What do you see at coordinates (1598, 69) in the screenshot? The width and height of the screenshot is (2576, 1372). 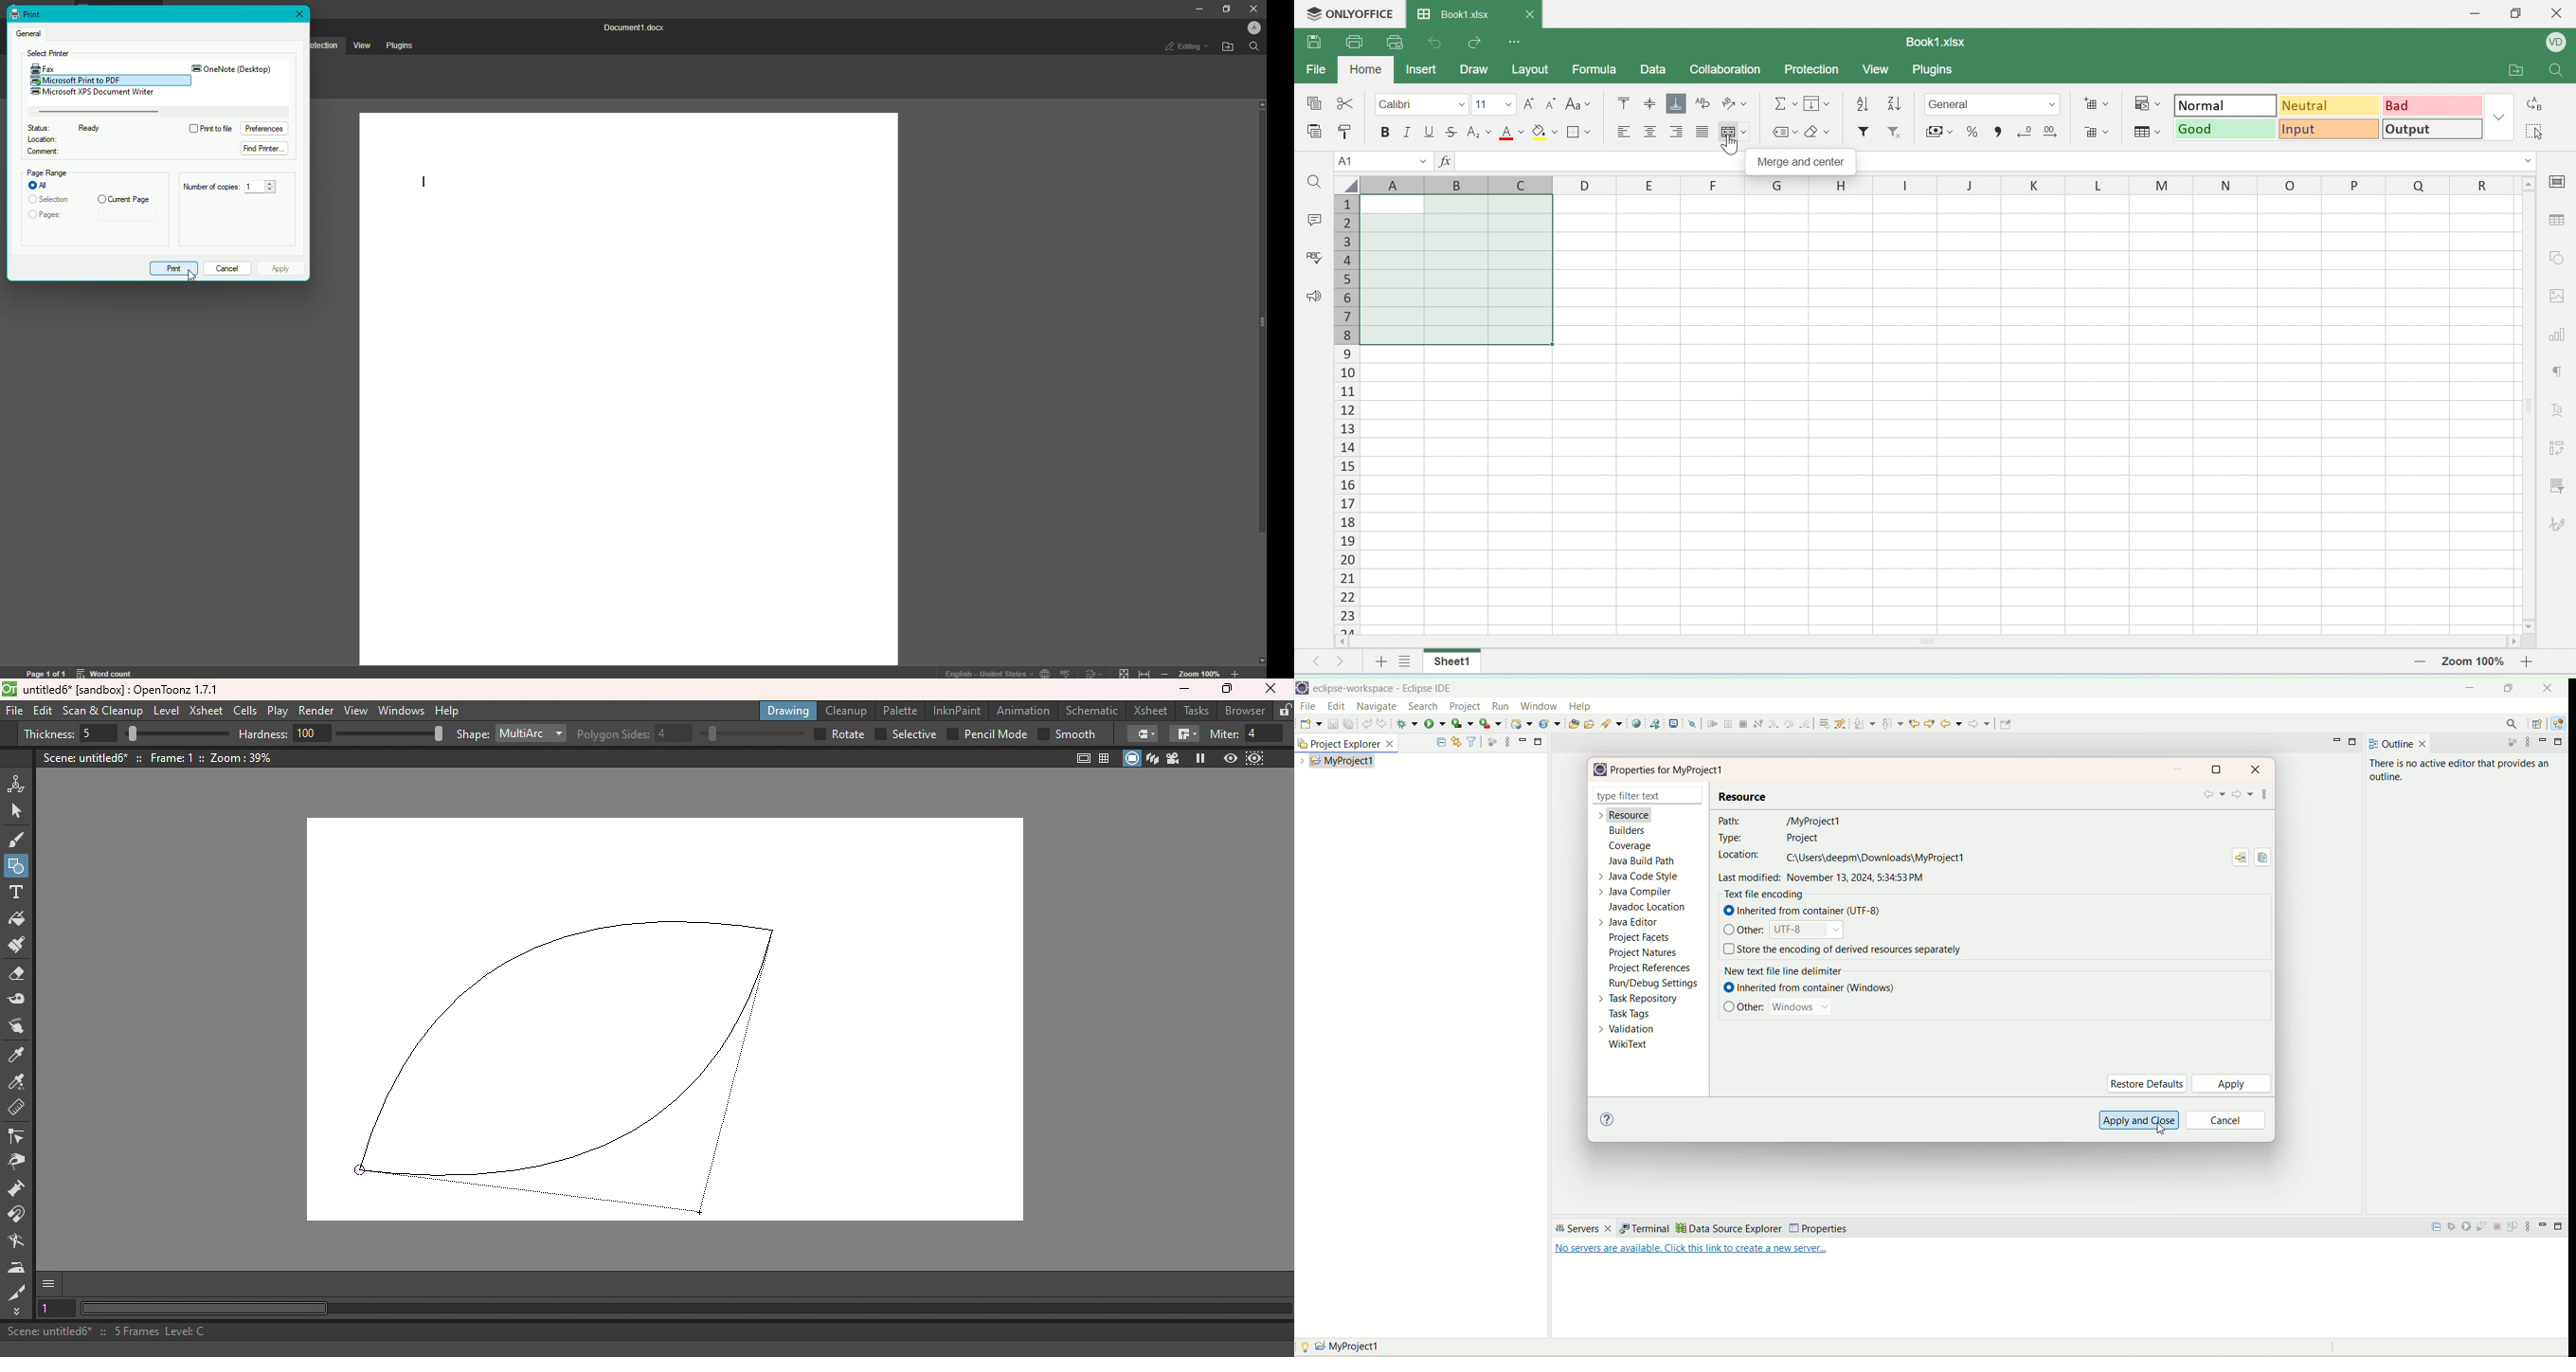 I see `formula` at bounding box center [1598, 69].